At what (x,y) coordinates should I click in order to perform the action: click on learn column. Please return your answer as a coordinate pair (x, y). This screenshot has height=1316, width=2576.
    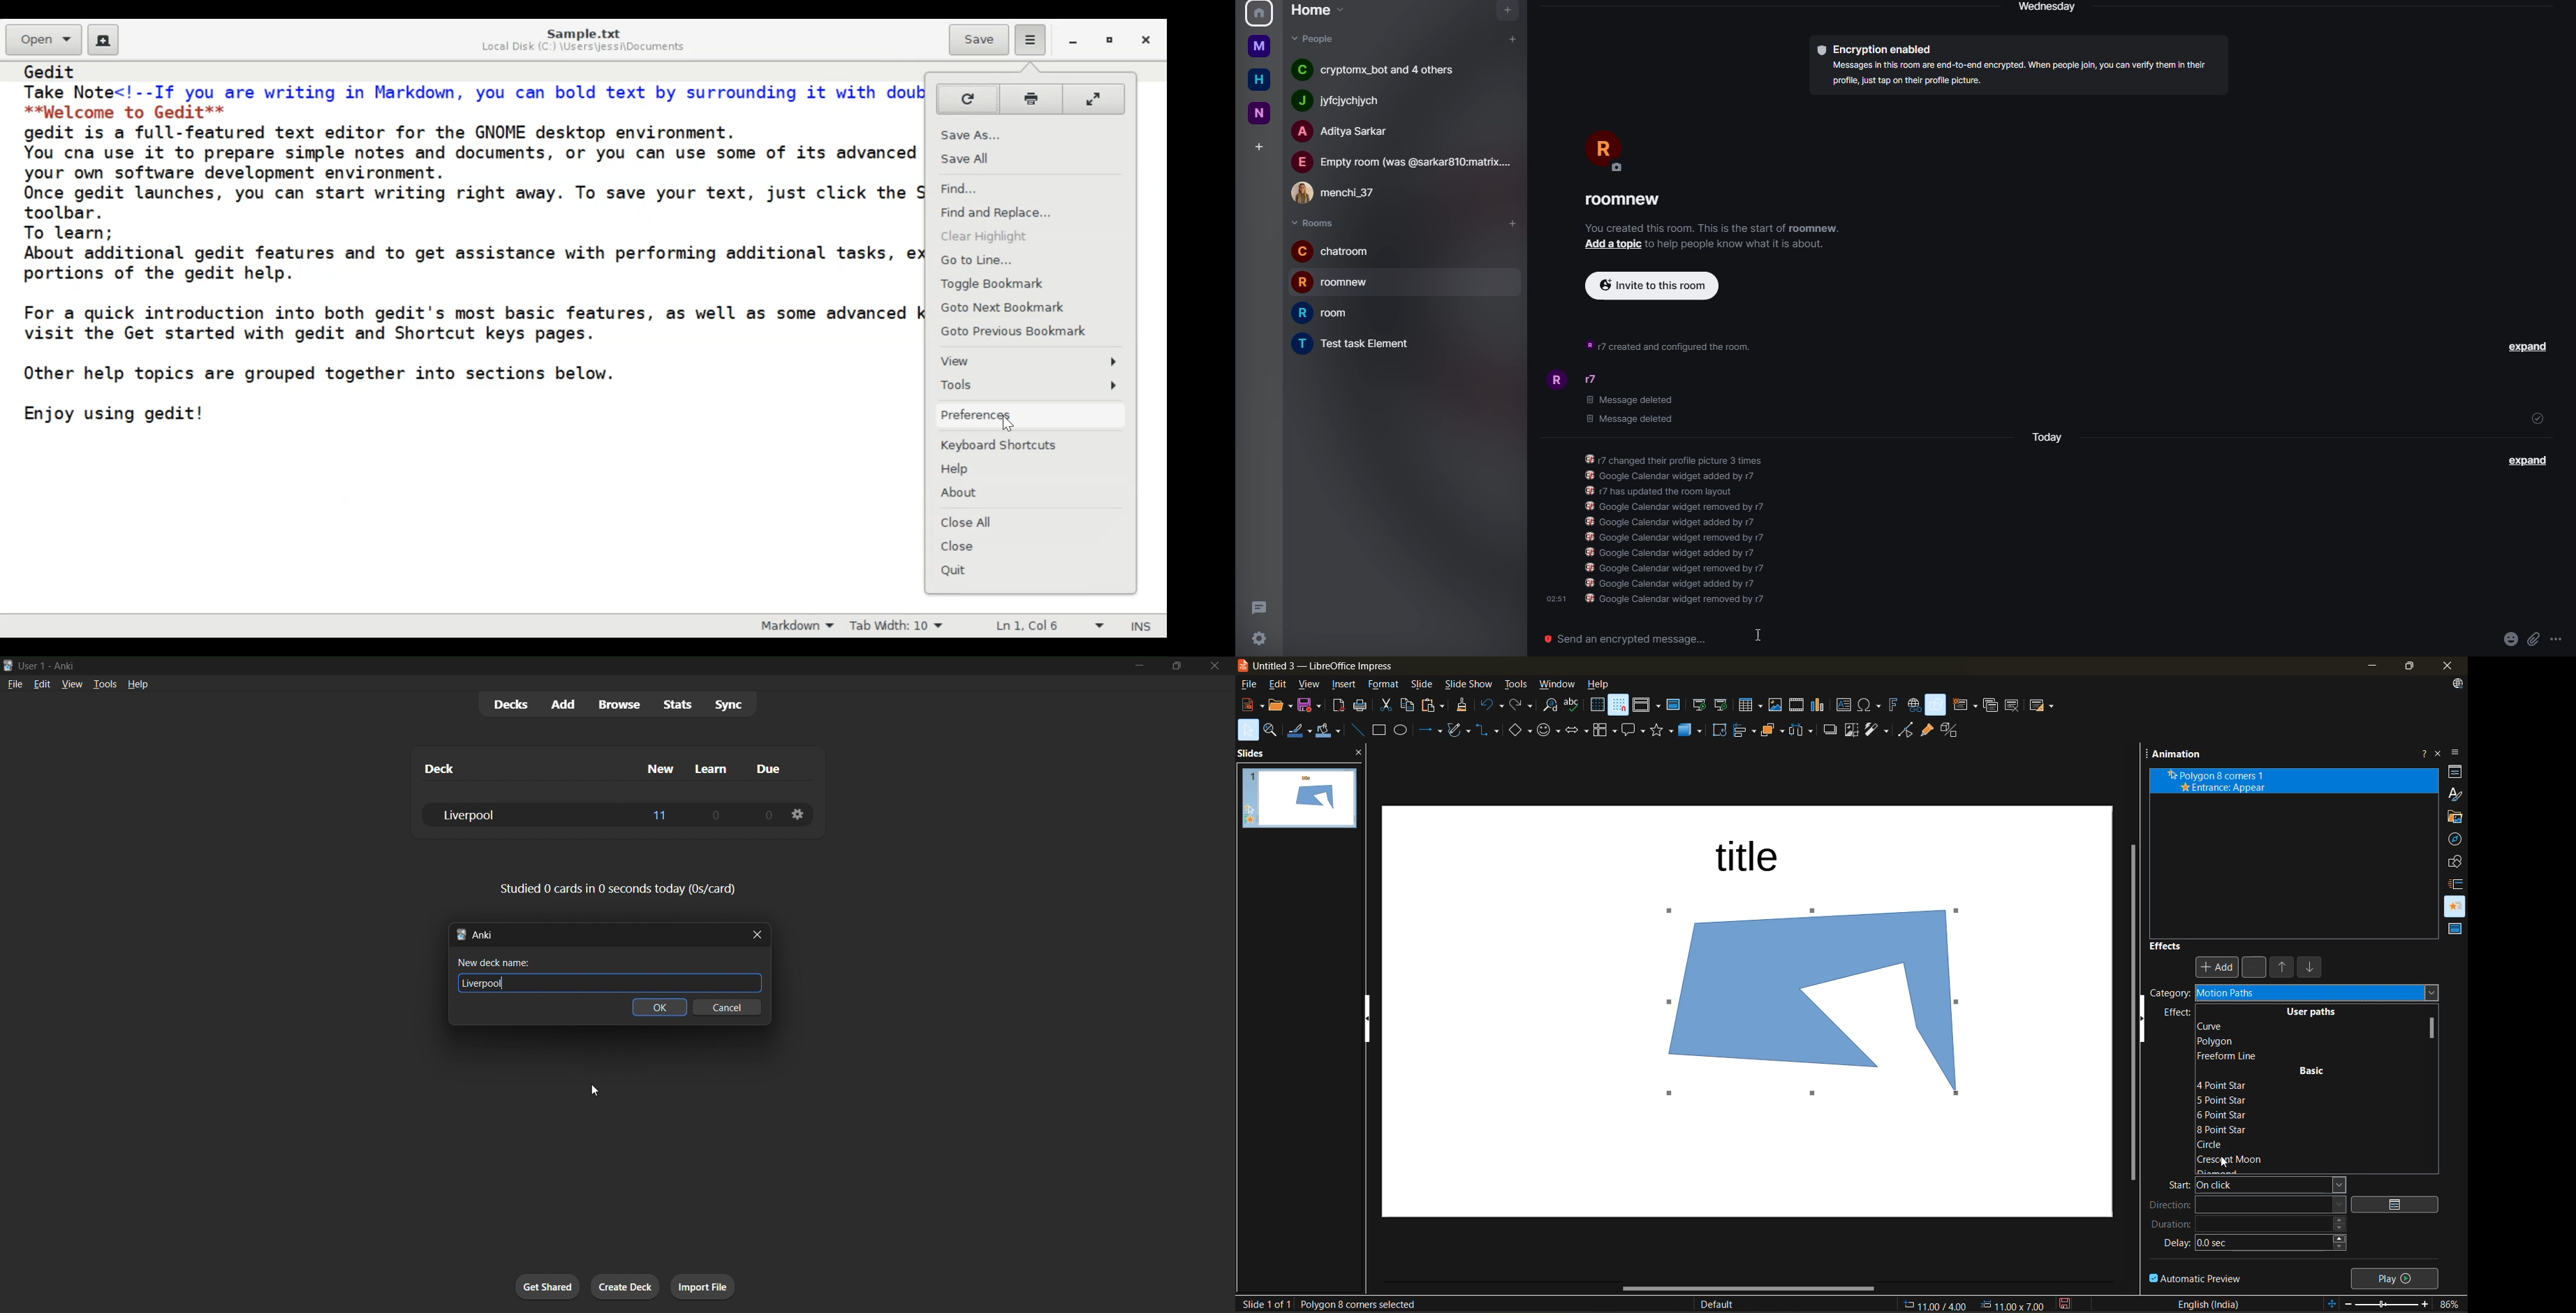
    Looking at the image, I should click on (713, 768).